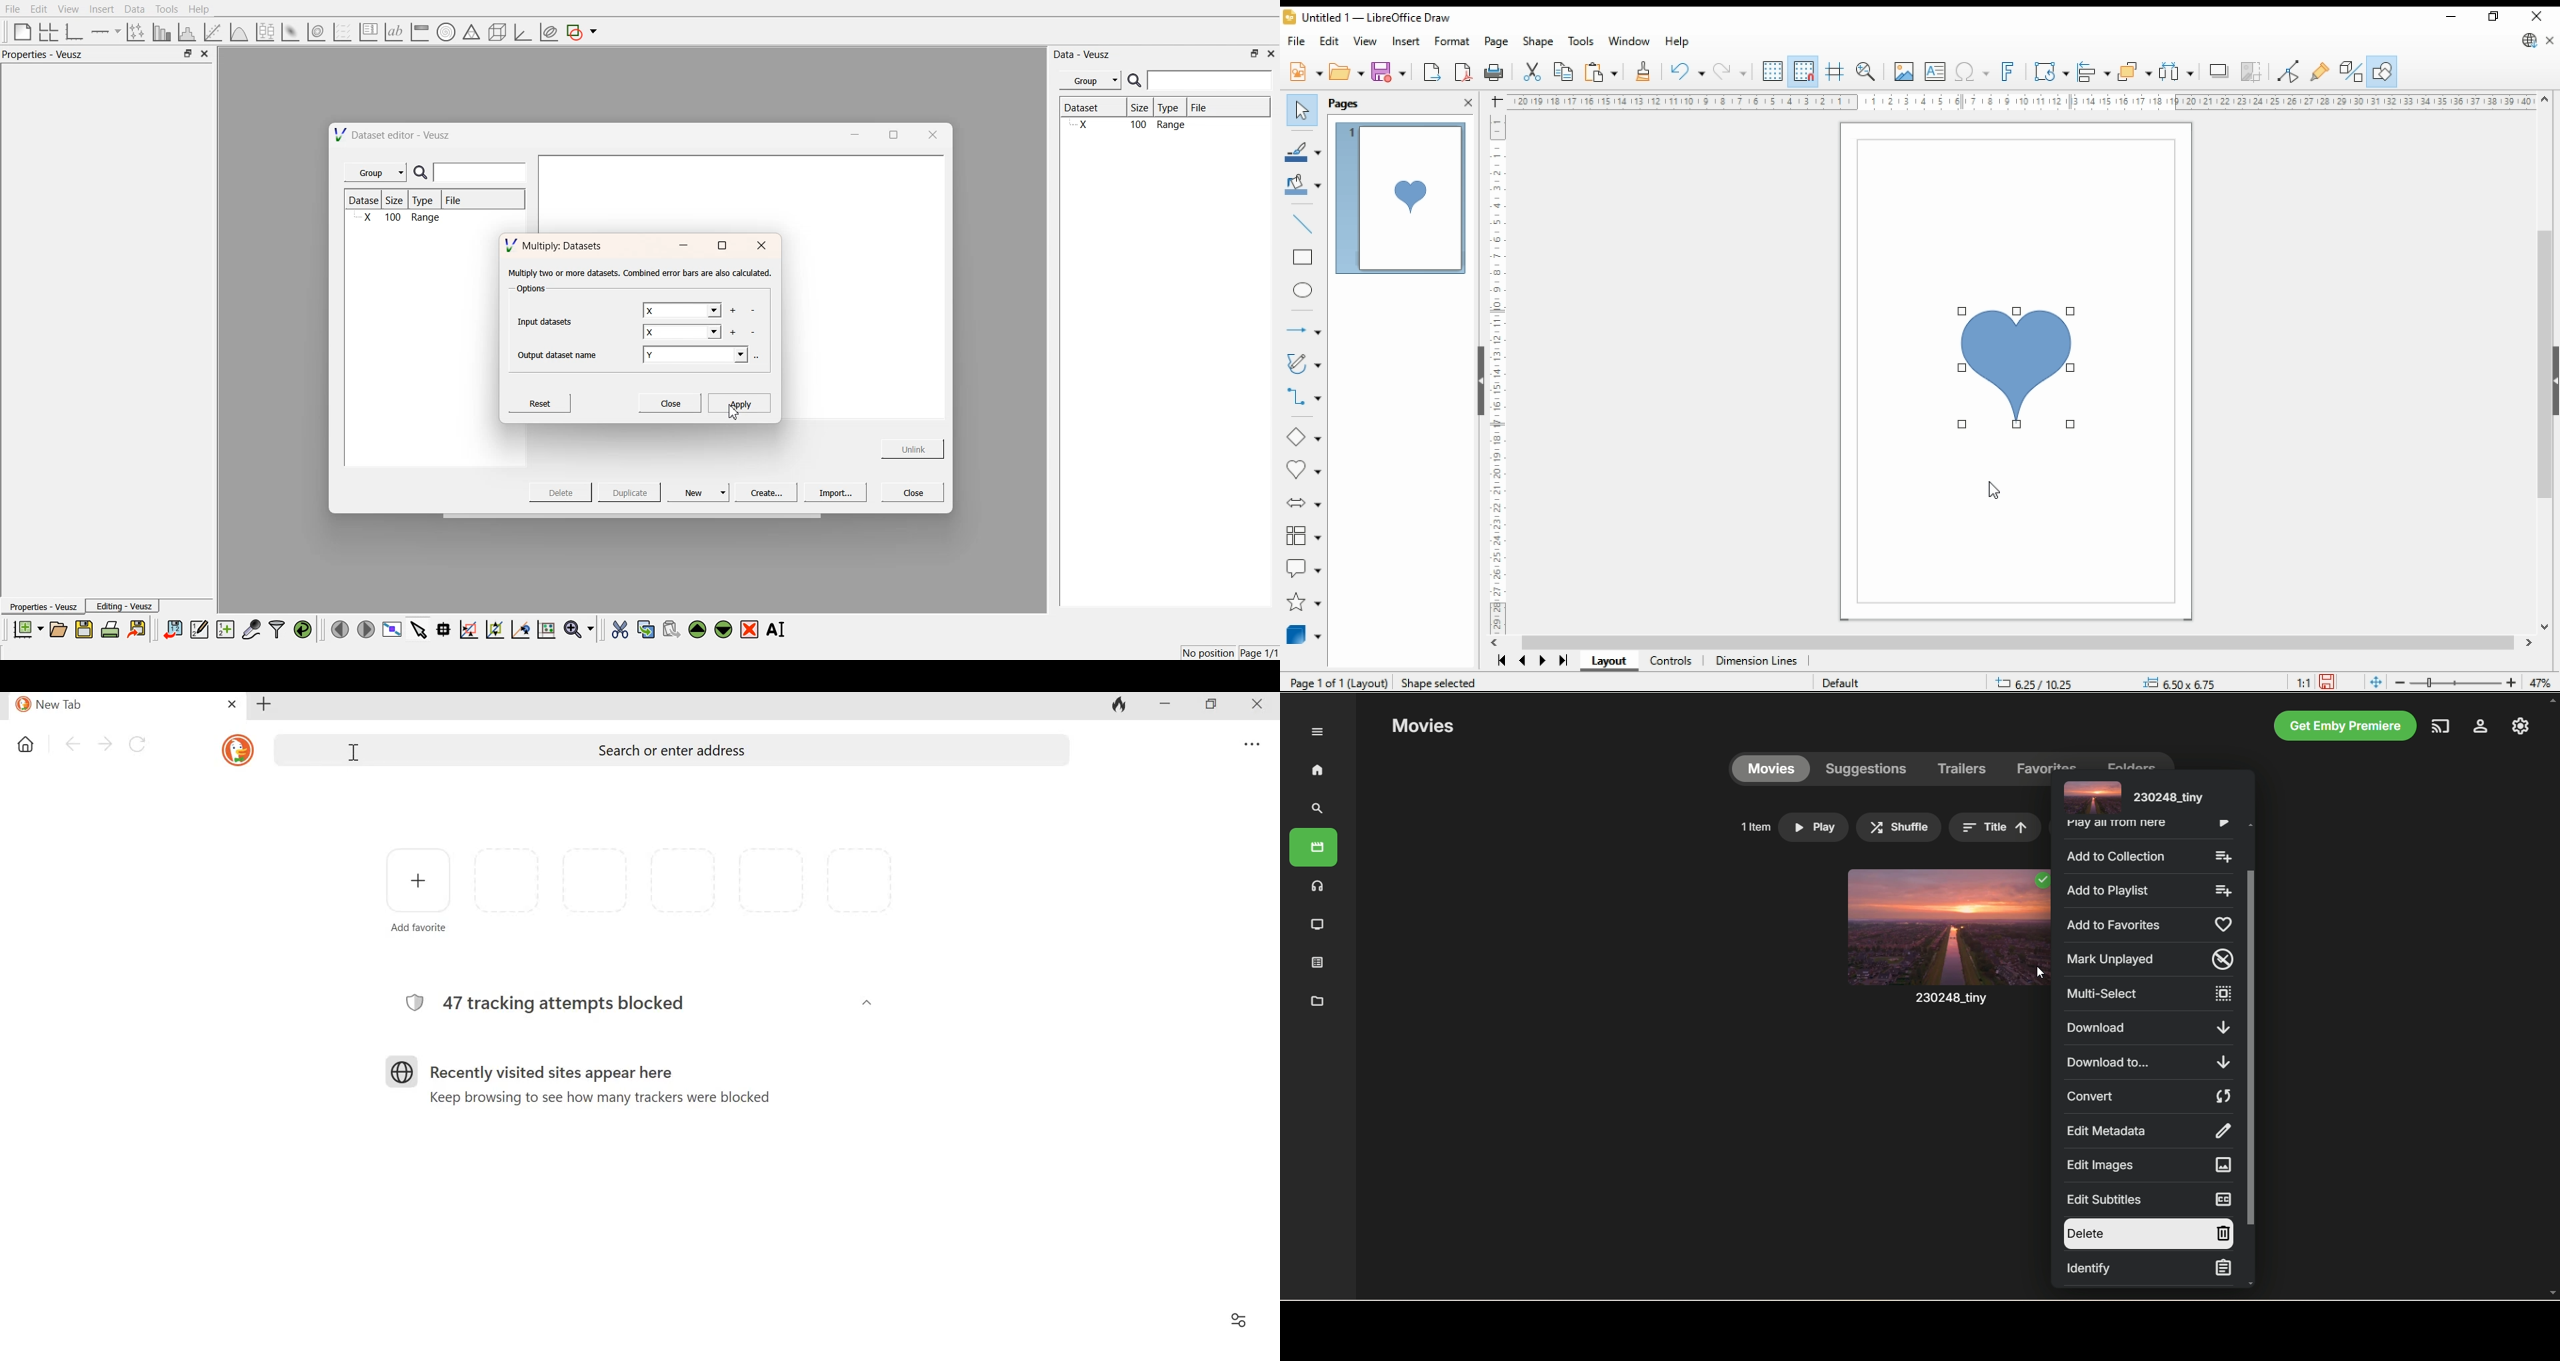  What do you see at coordinates (1211, 81) in the screenshot?
I see `enter search field` at bounding box center [1211, 81].